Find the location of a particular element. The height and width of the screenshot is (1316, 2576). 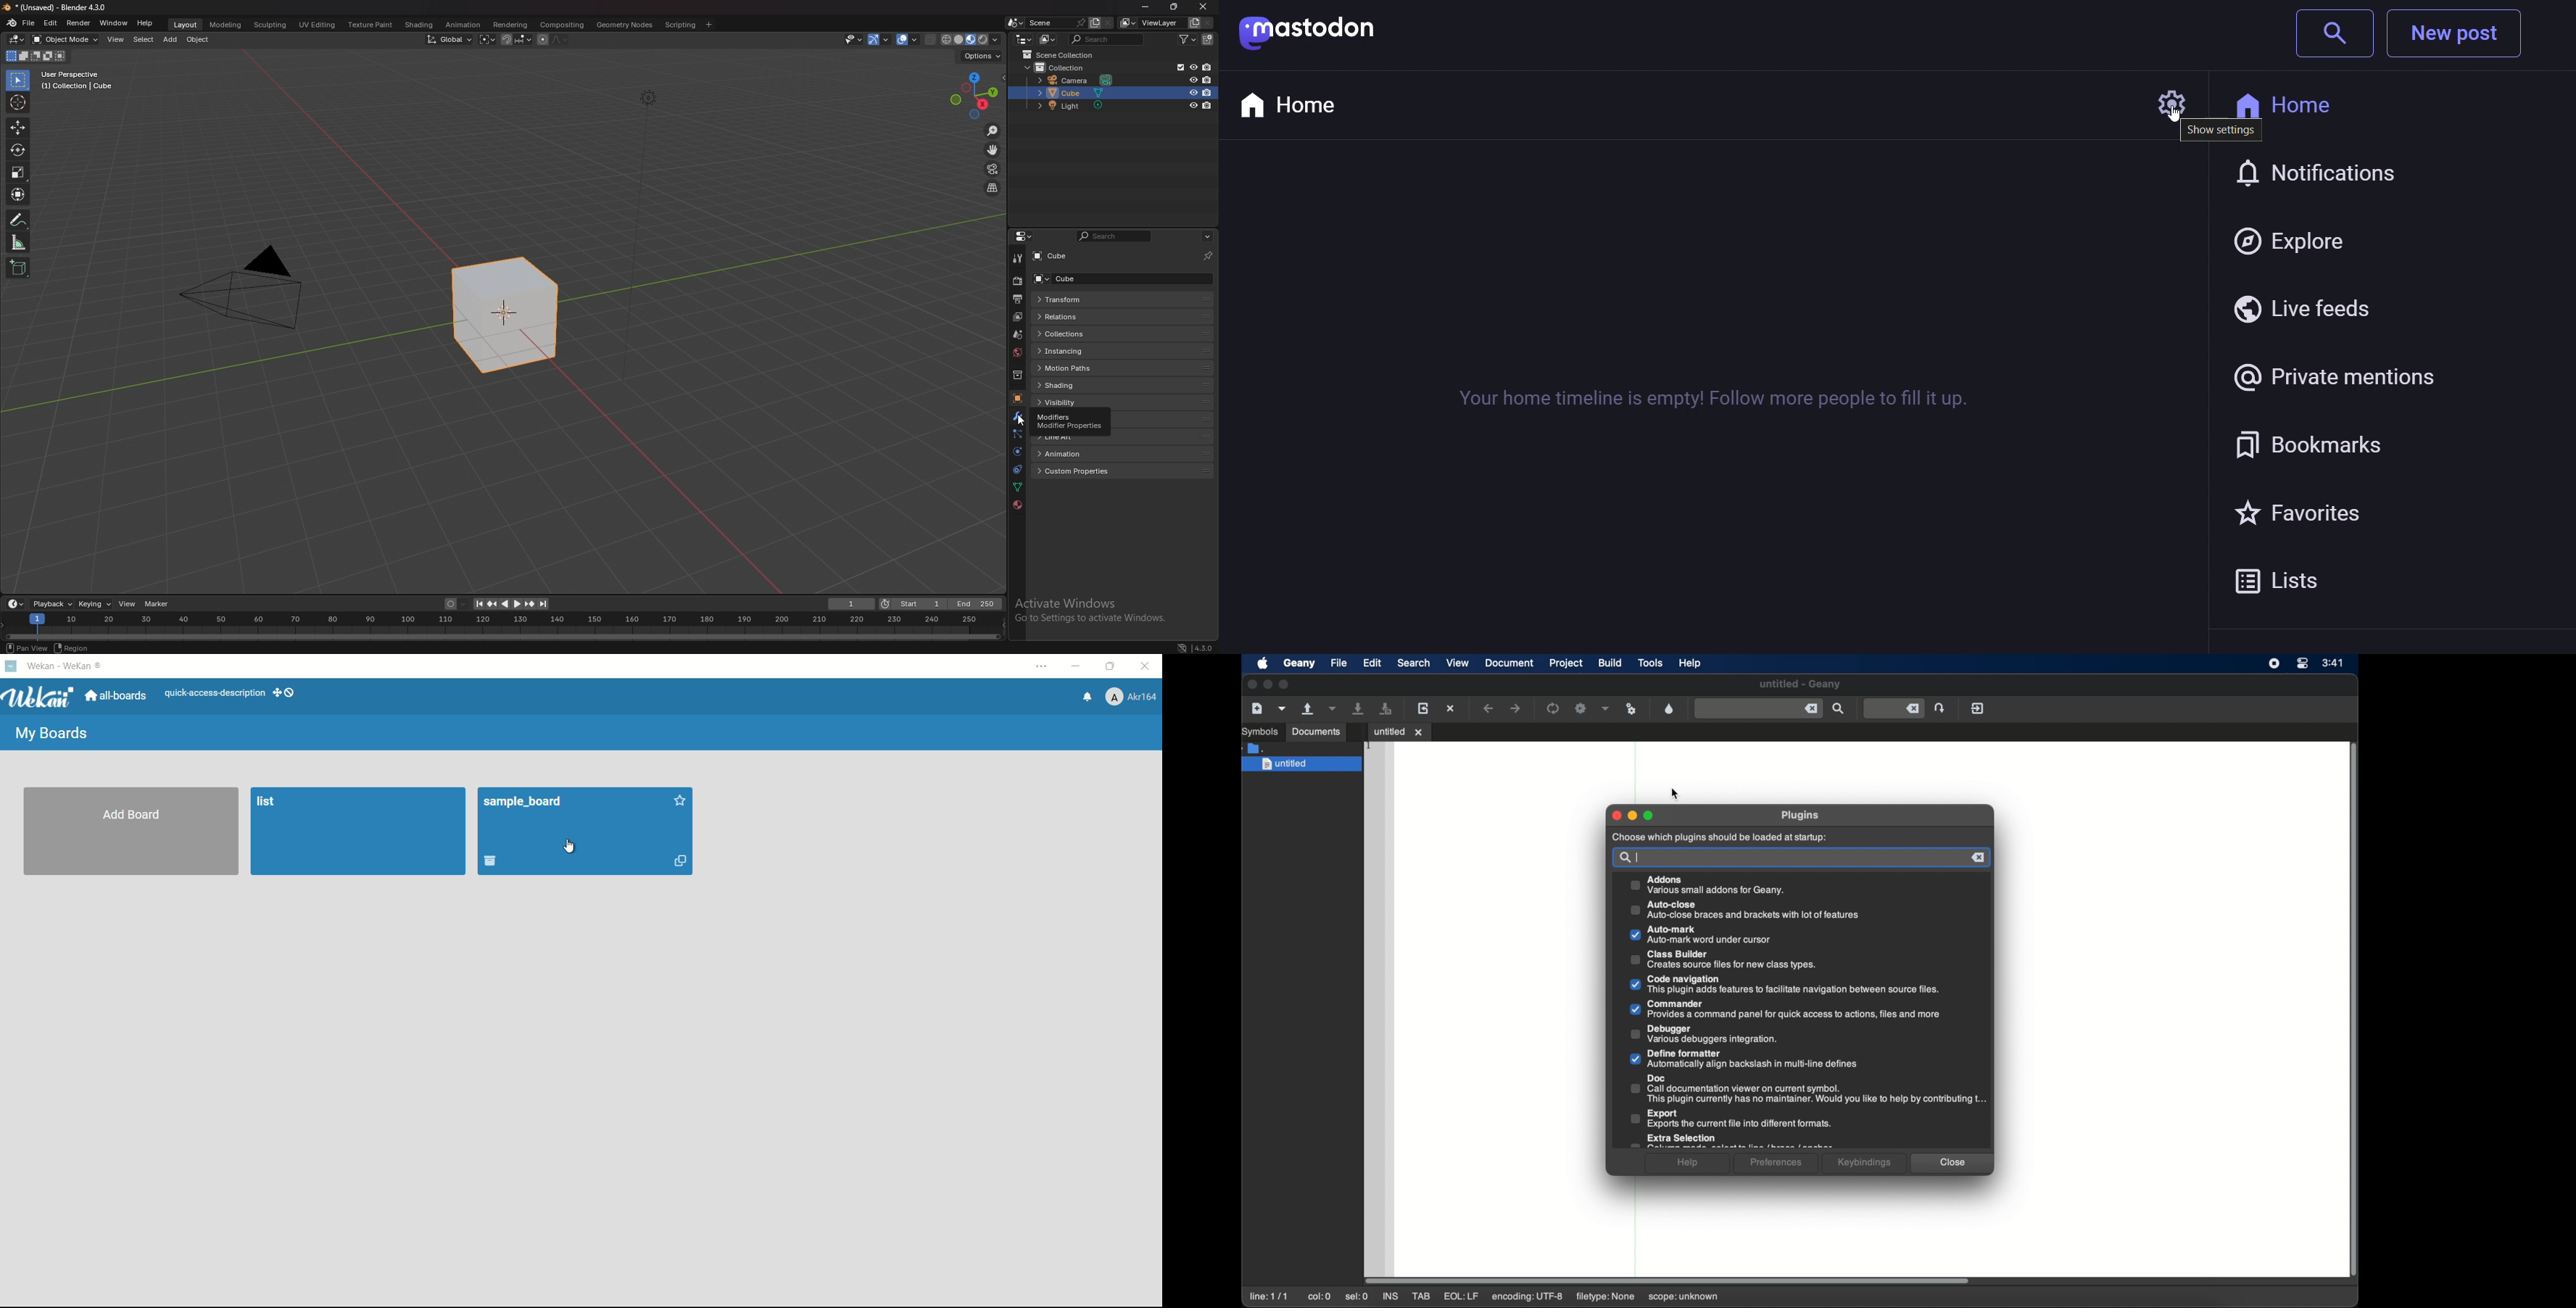

cube is located at coordinates (1084, 93).